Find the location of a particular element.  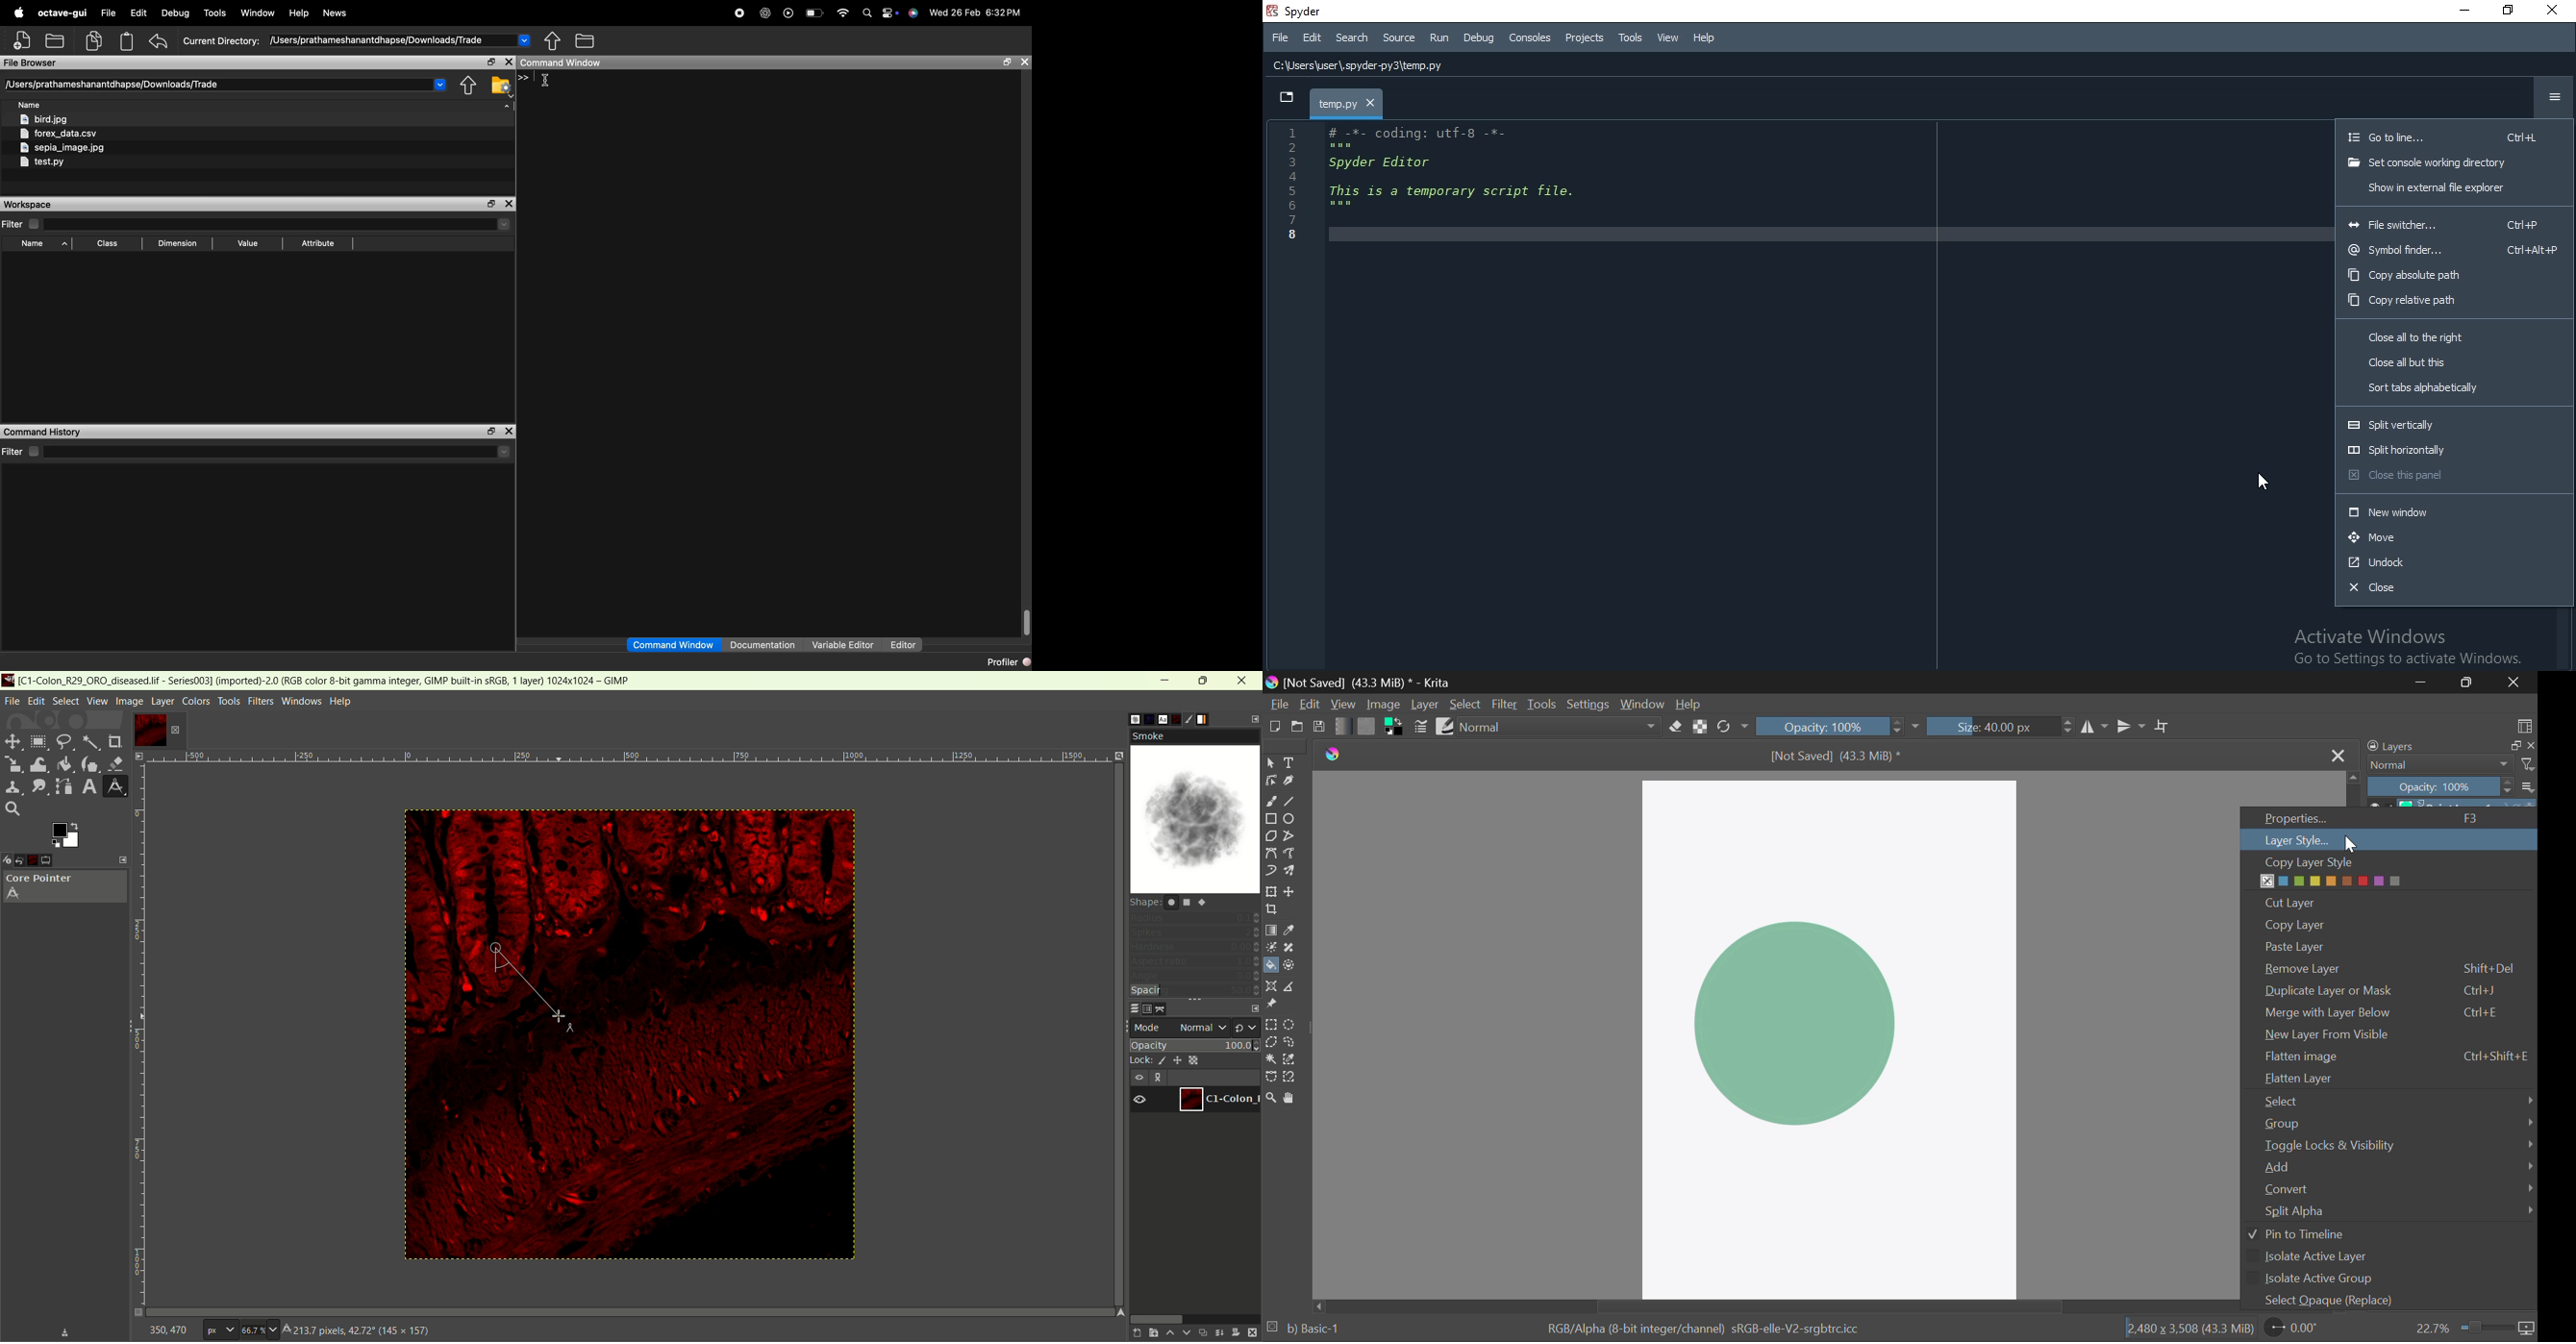

View is located at coordinates (1344, 706).